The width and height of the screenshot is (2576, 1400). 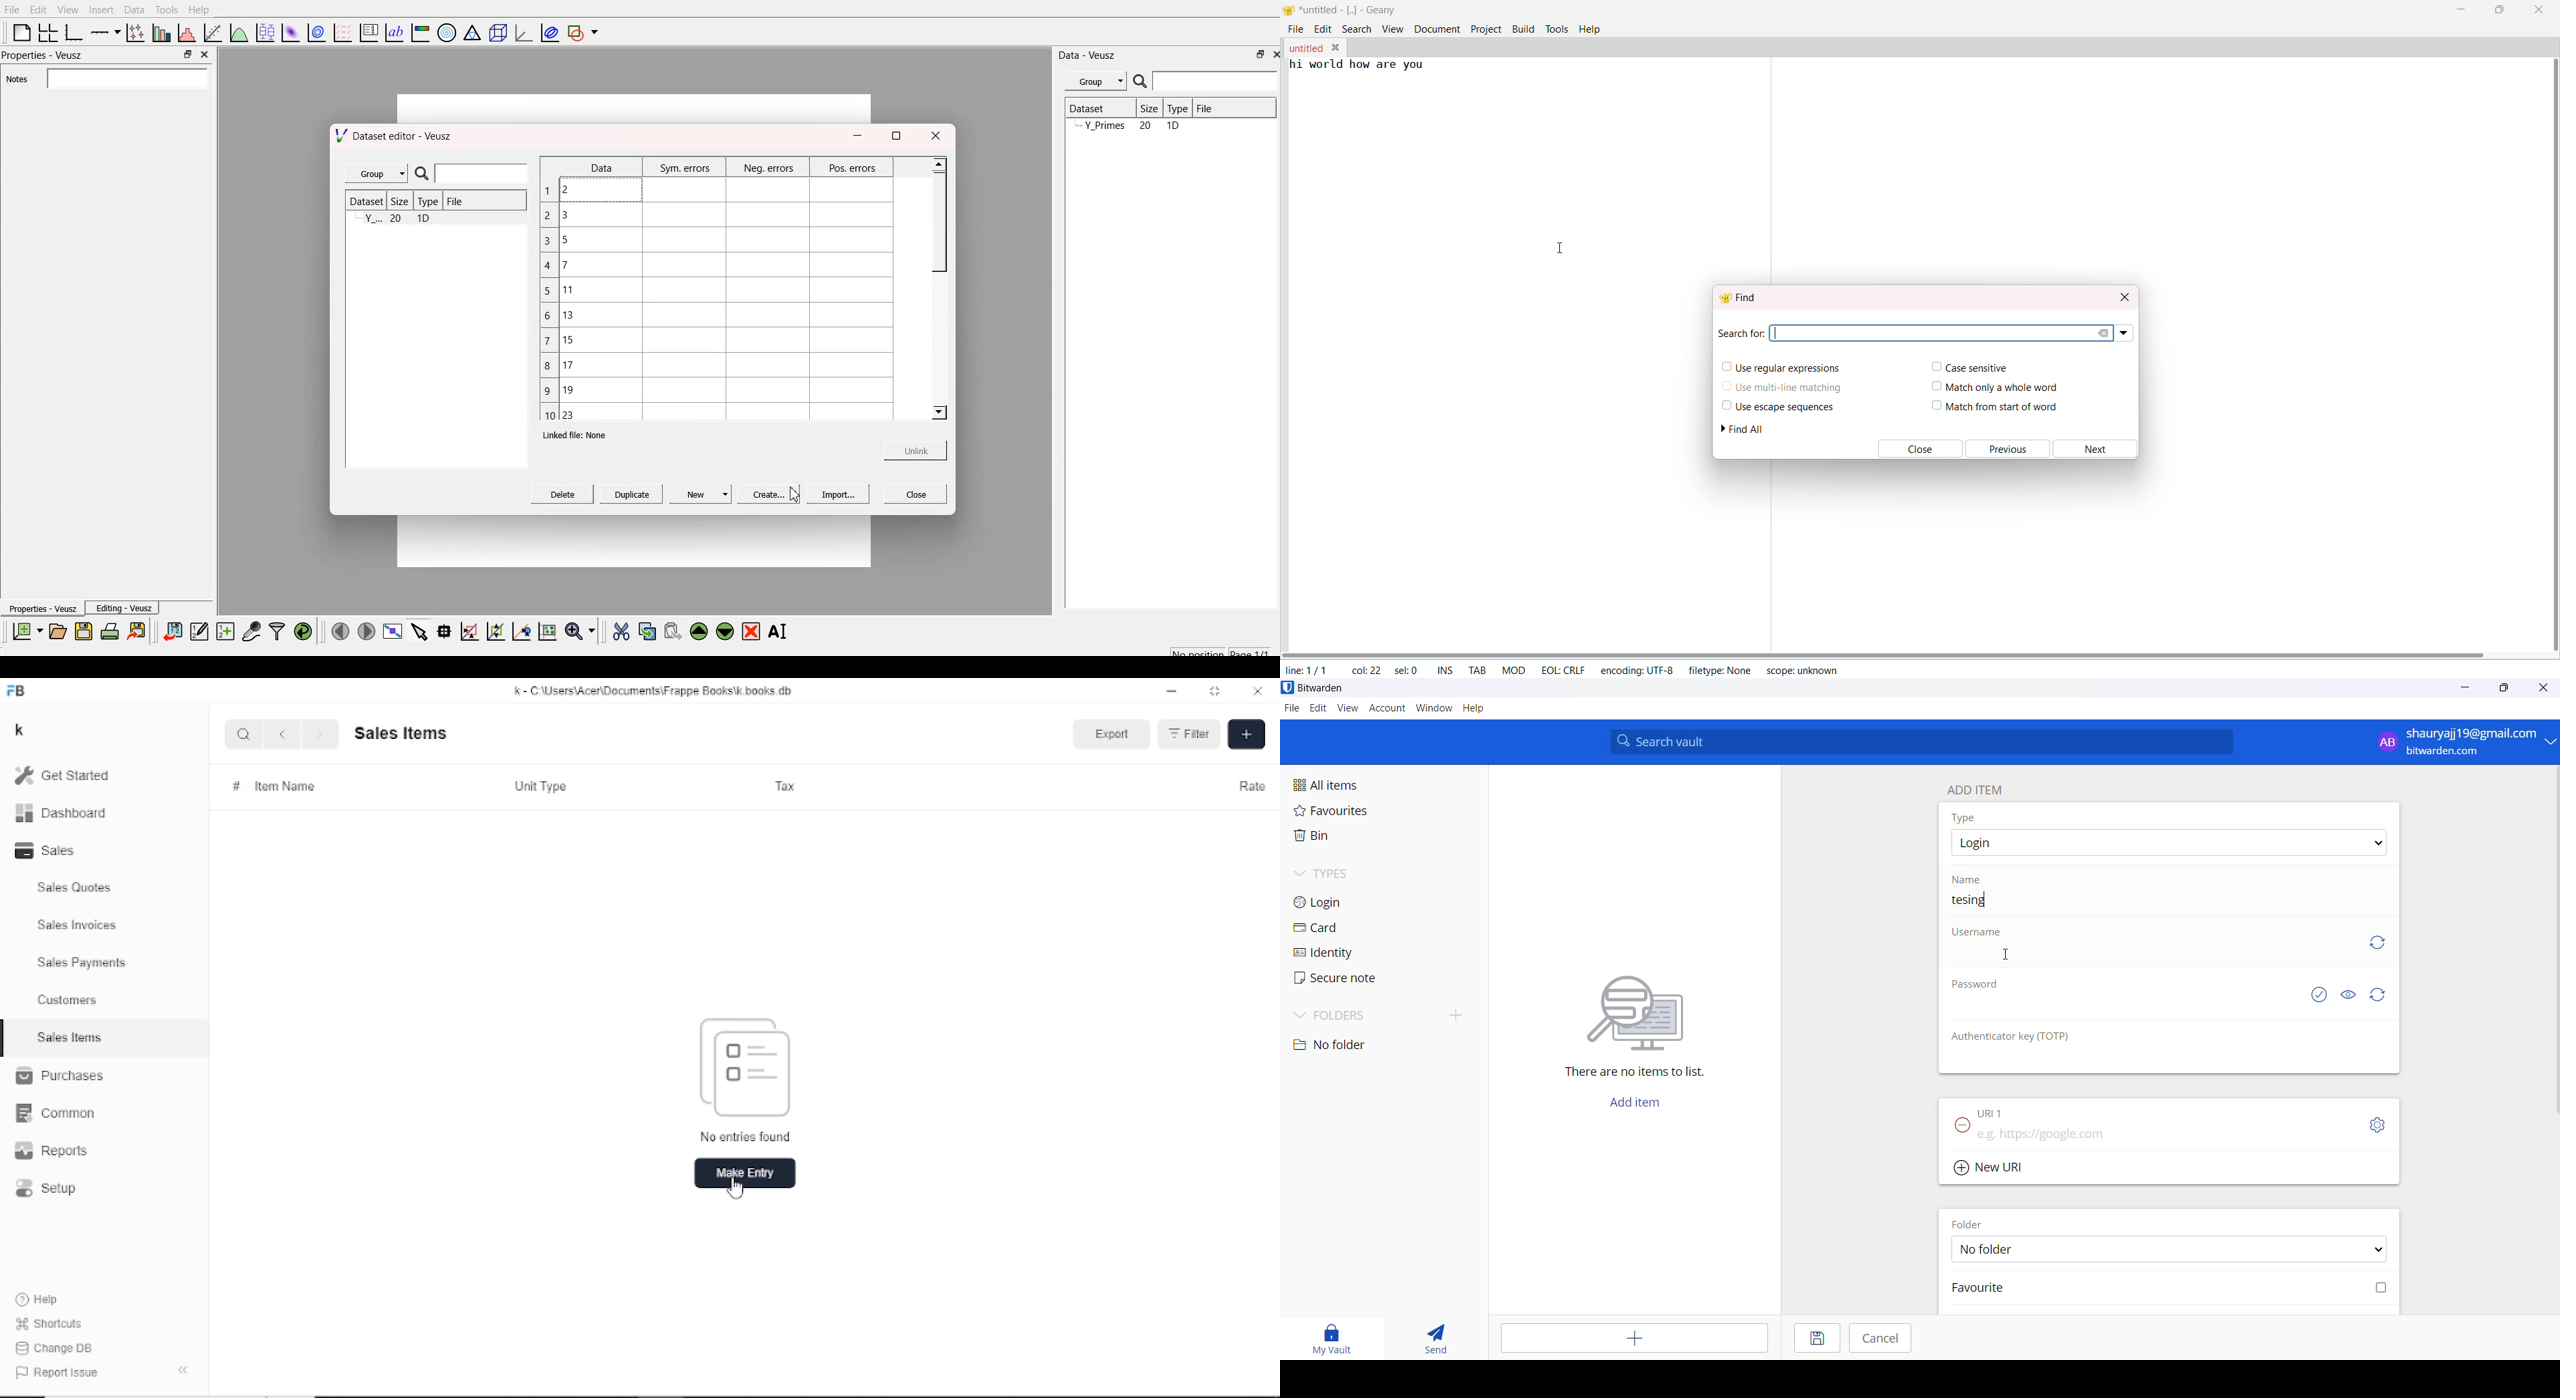 What do you see at coordinates (69, 999) in the screenshot?
I see `Customers` at bounding box center [69, 999].